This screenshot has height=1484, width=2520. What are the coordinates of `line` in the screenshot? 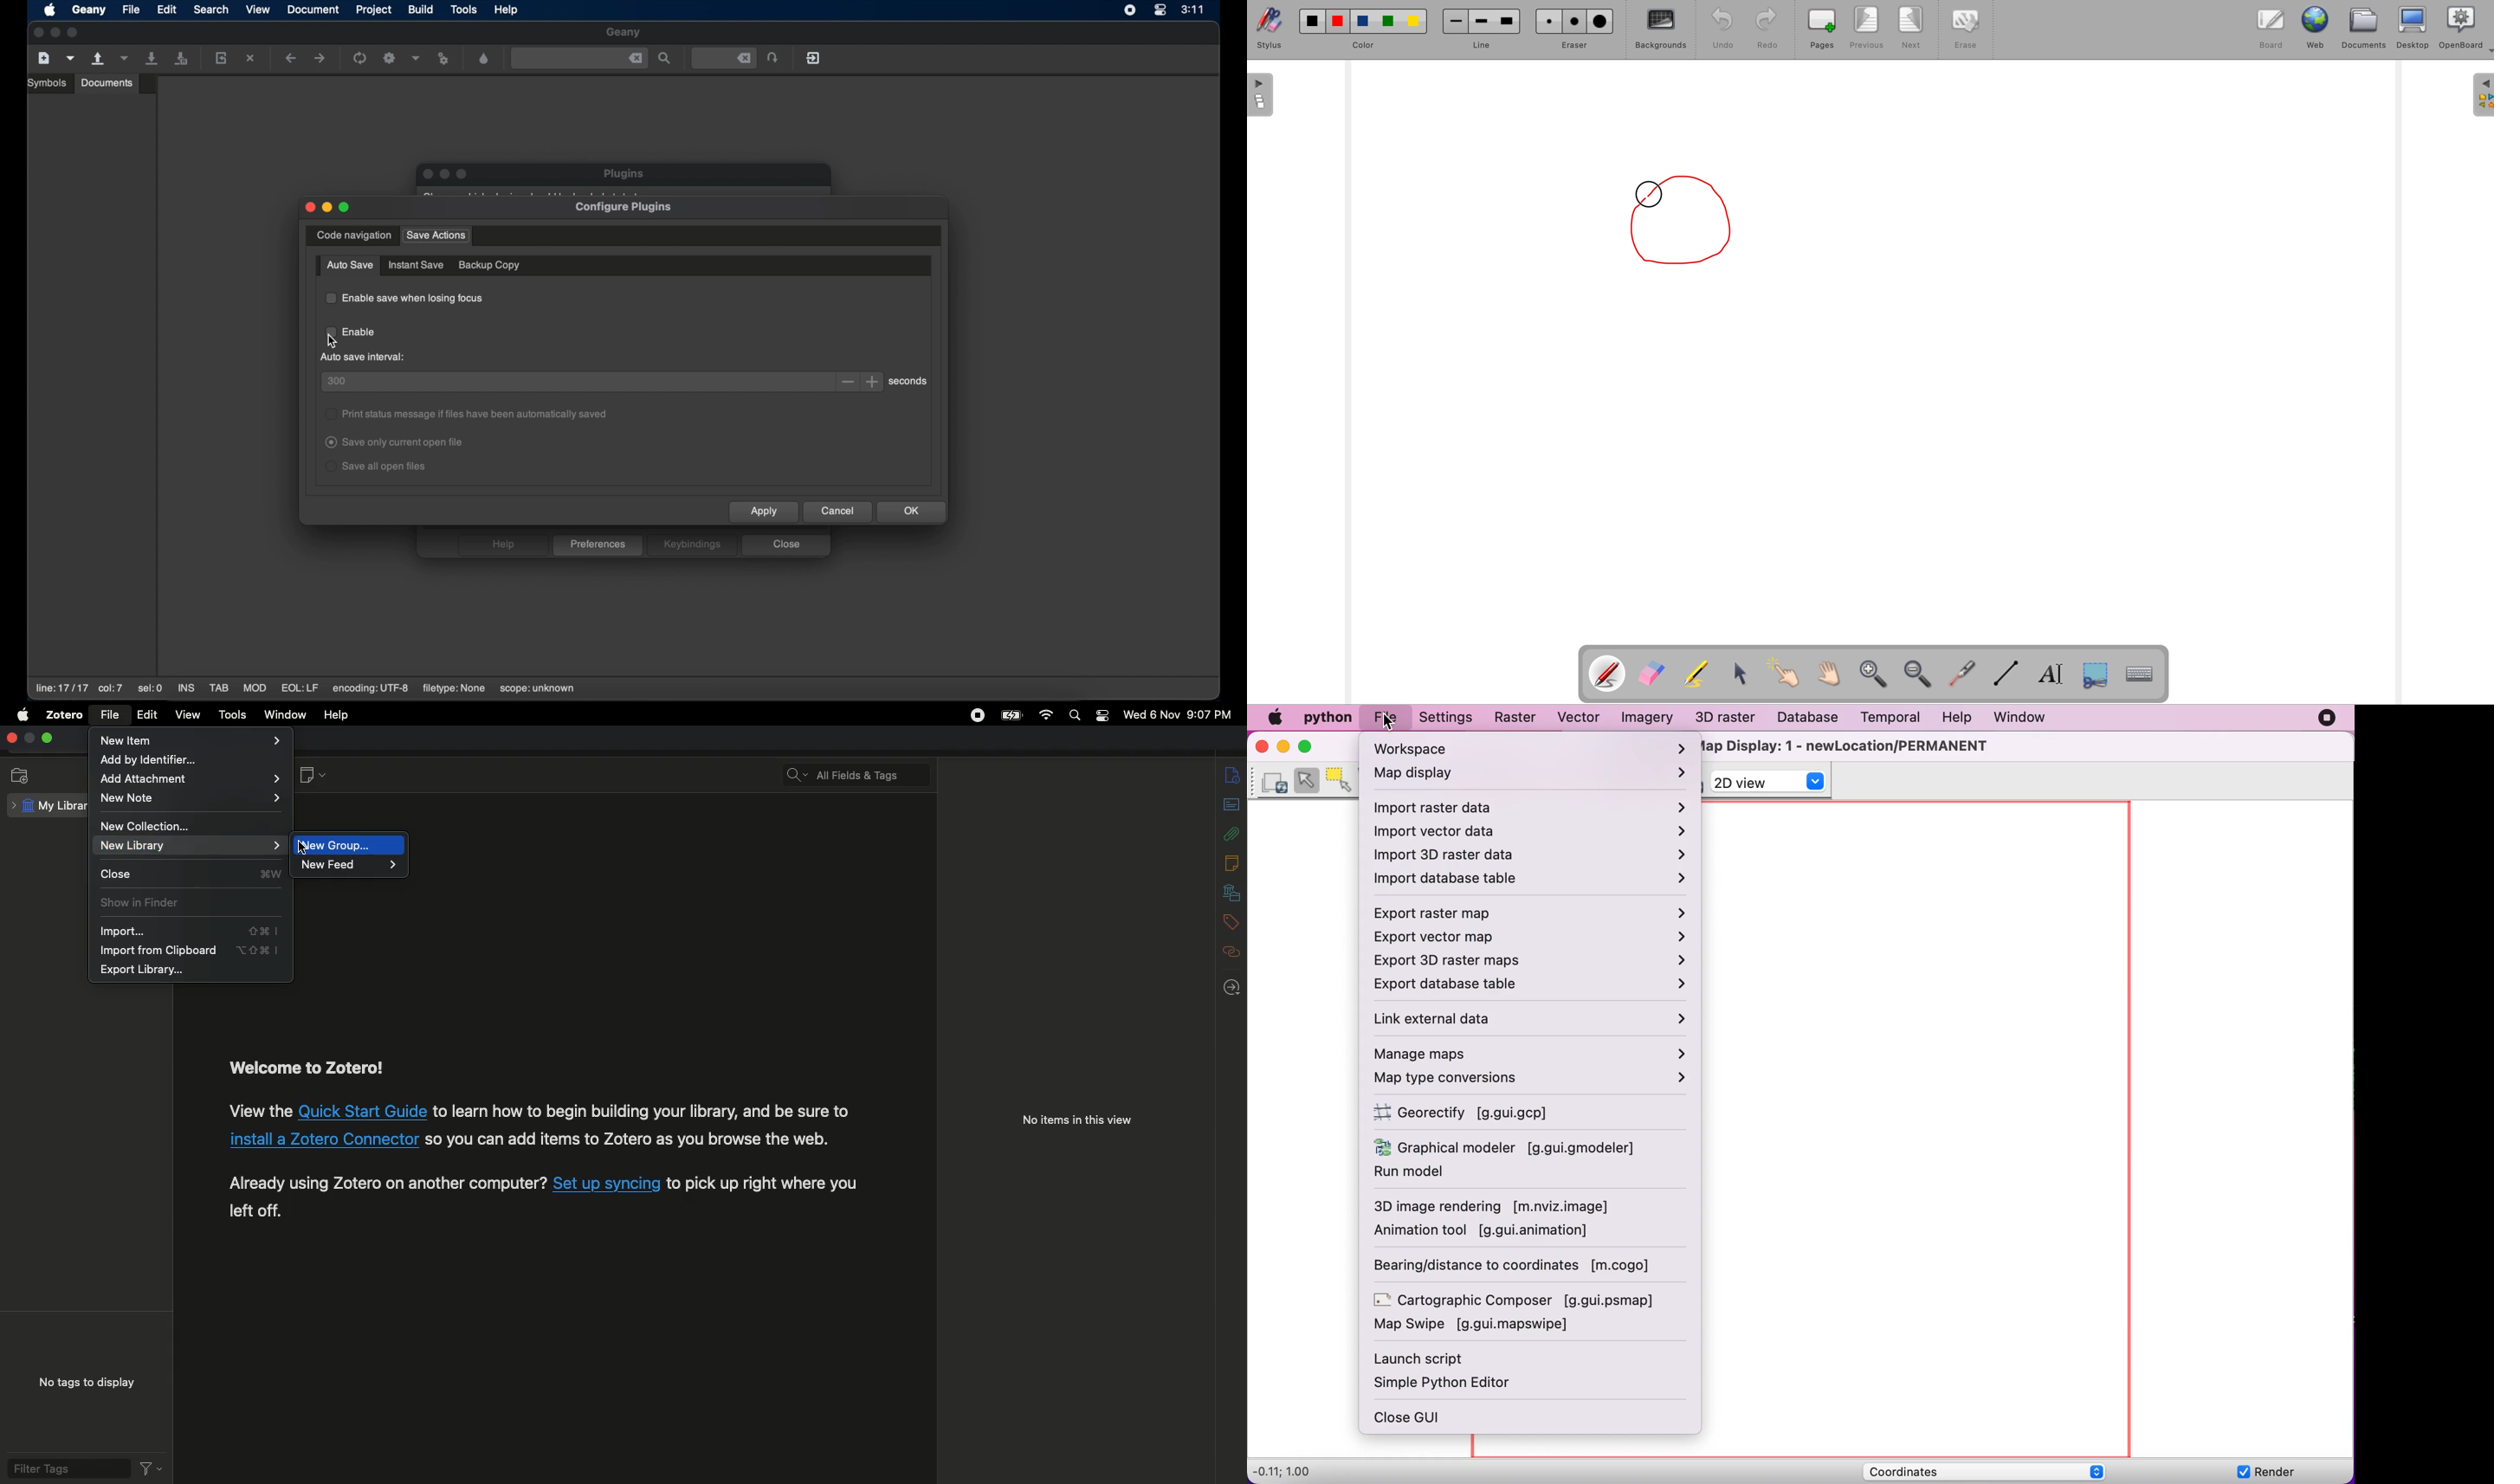 It's located at (1479, 30).